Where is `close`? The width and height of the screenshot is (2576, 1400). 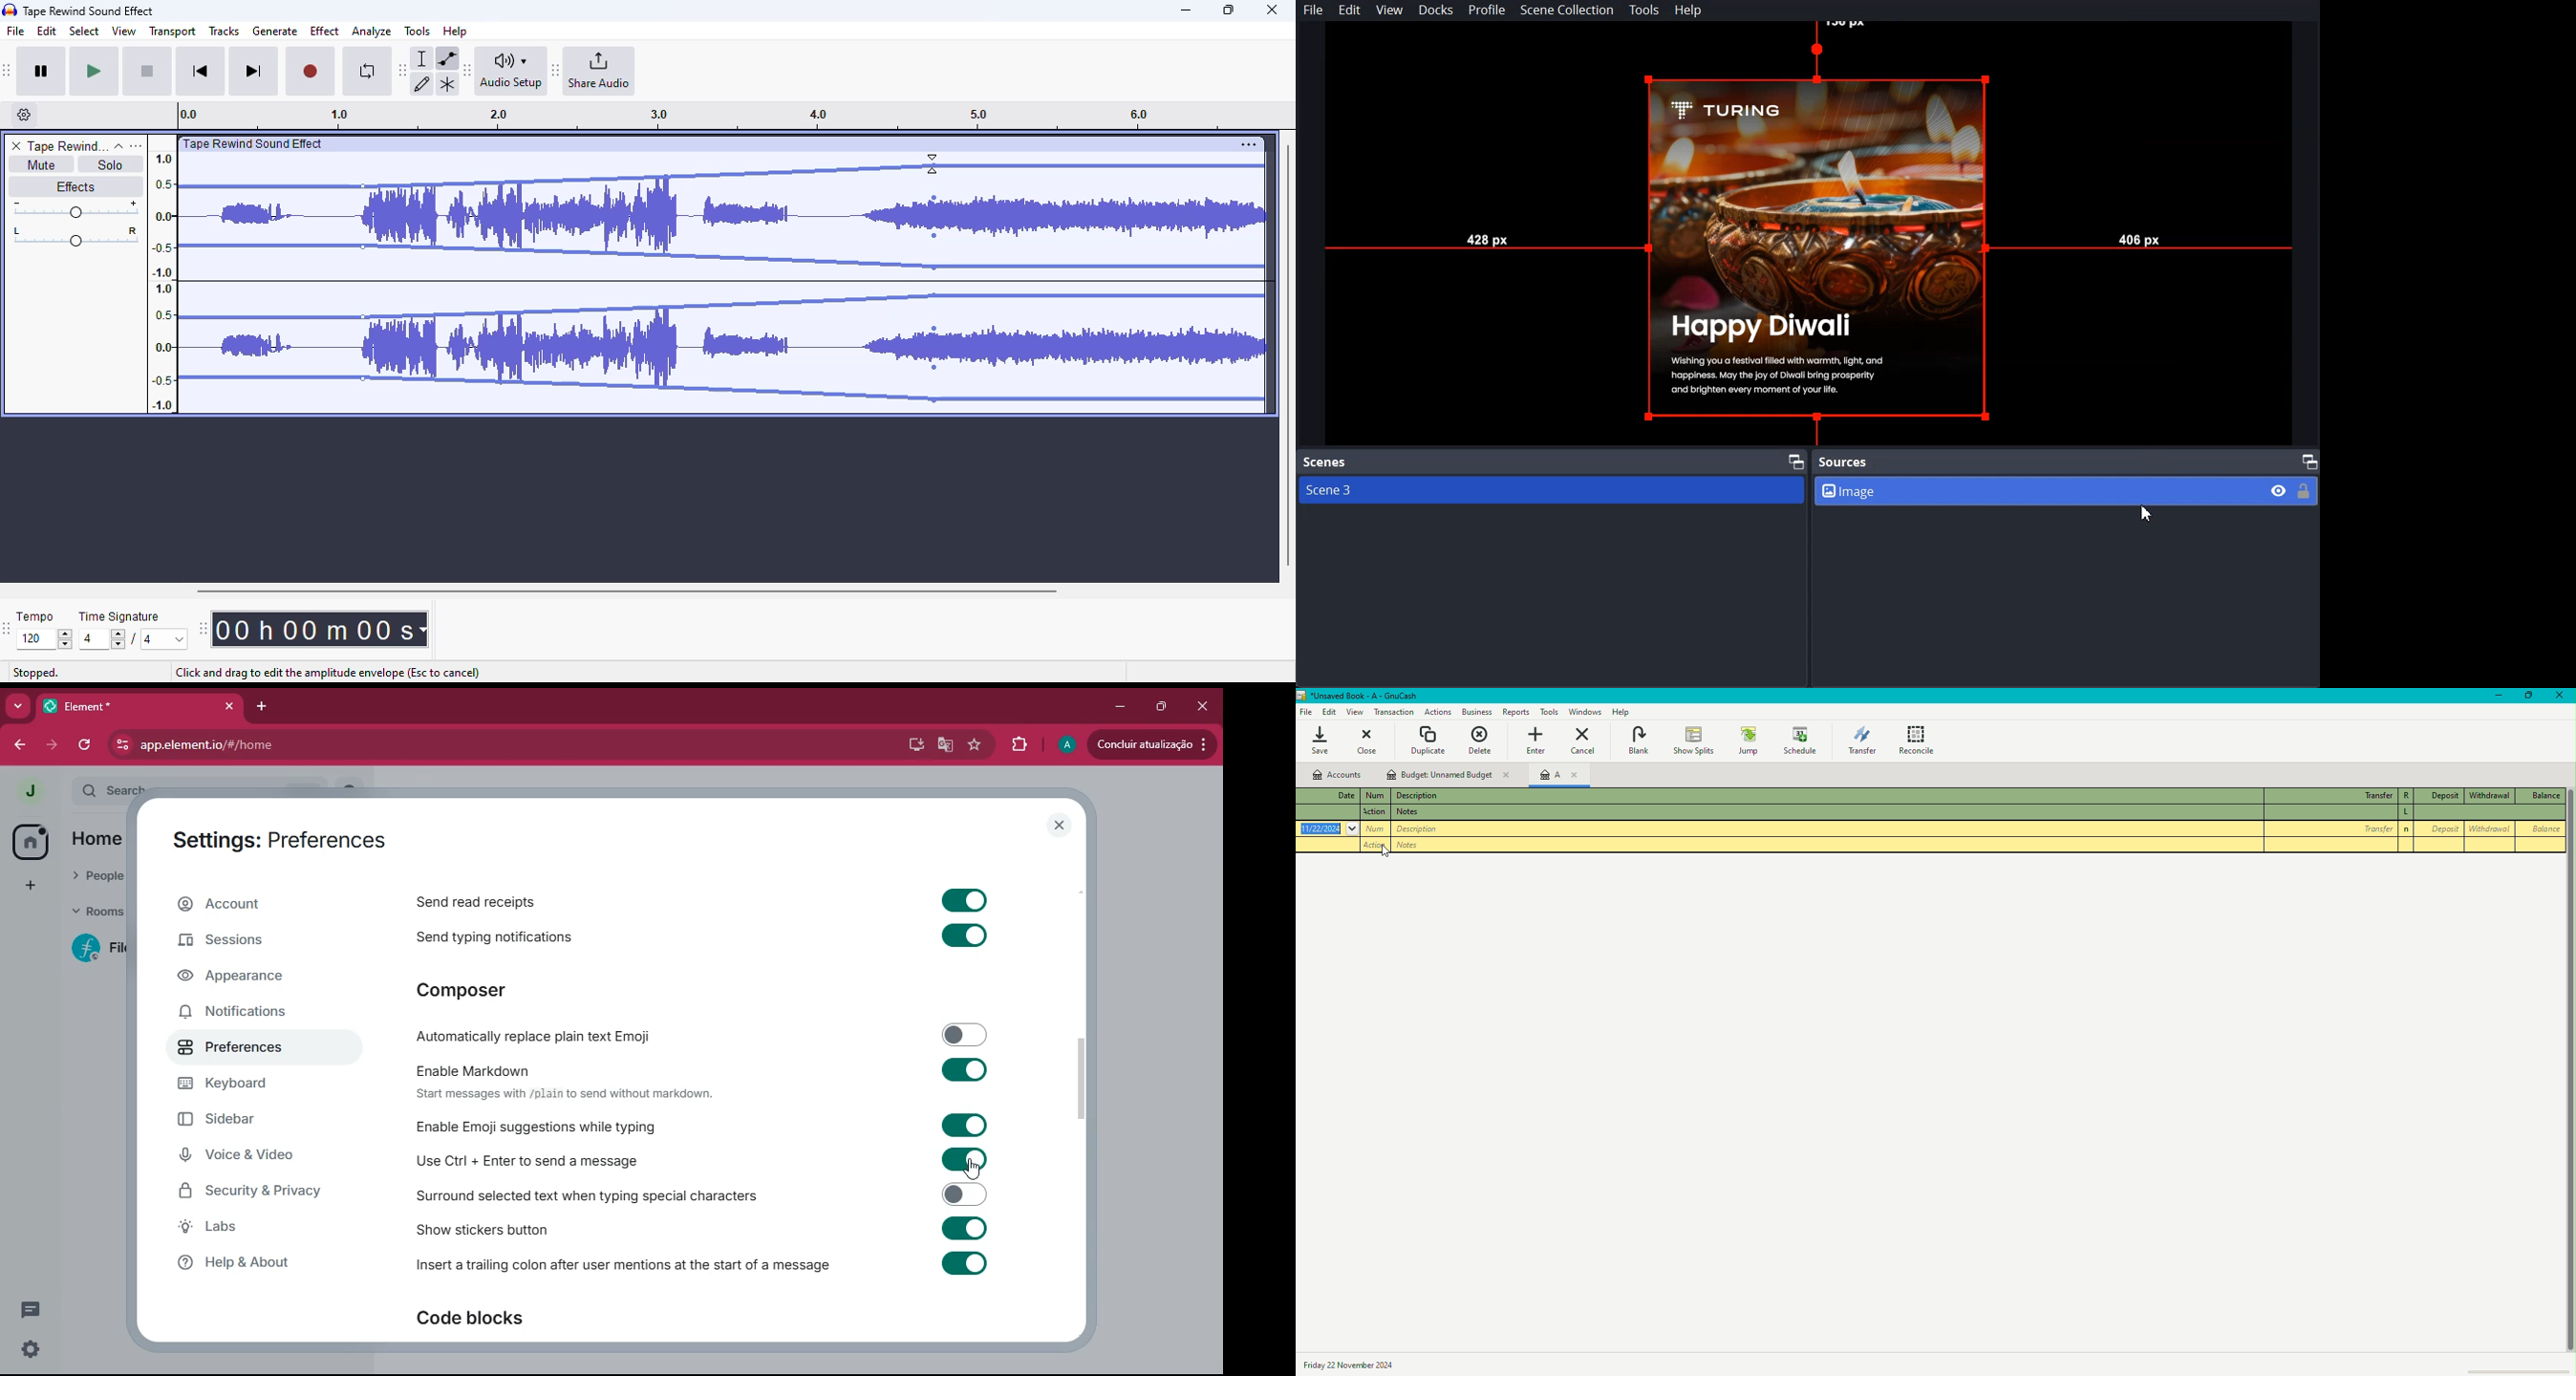 close is located at coordinates (1272, 9).